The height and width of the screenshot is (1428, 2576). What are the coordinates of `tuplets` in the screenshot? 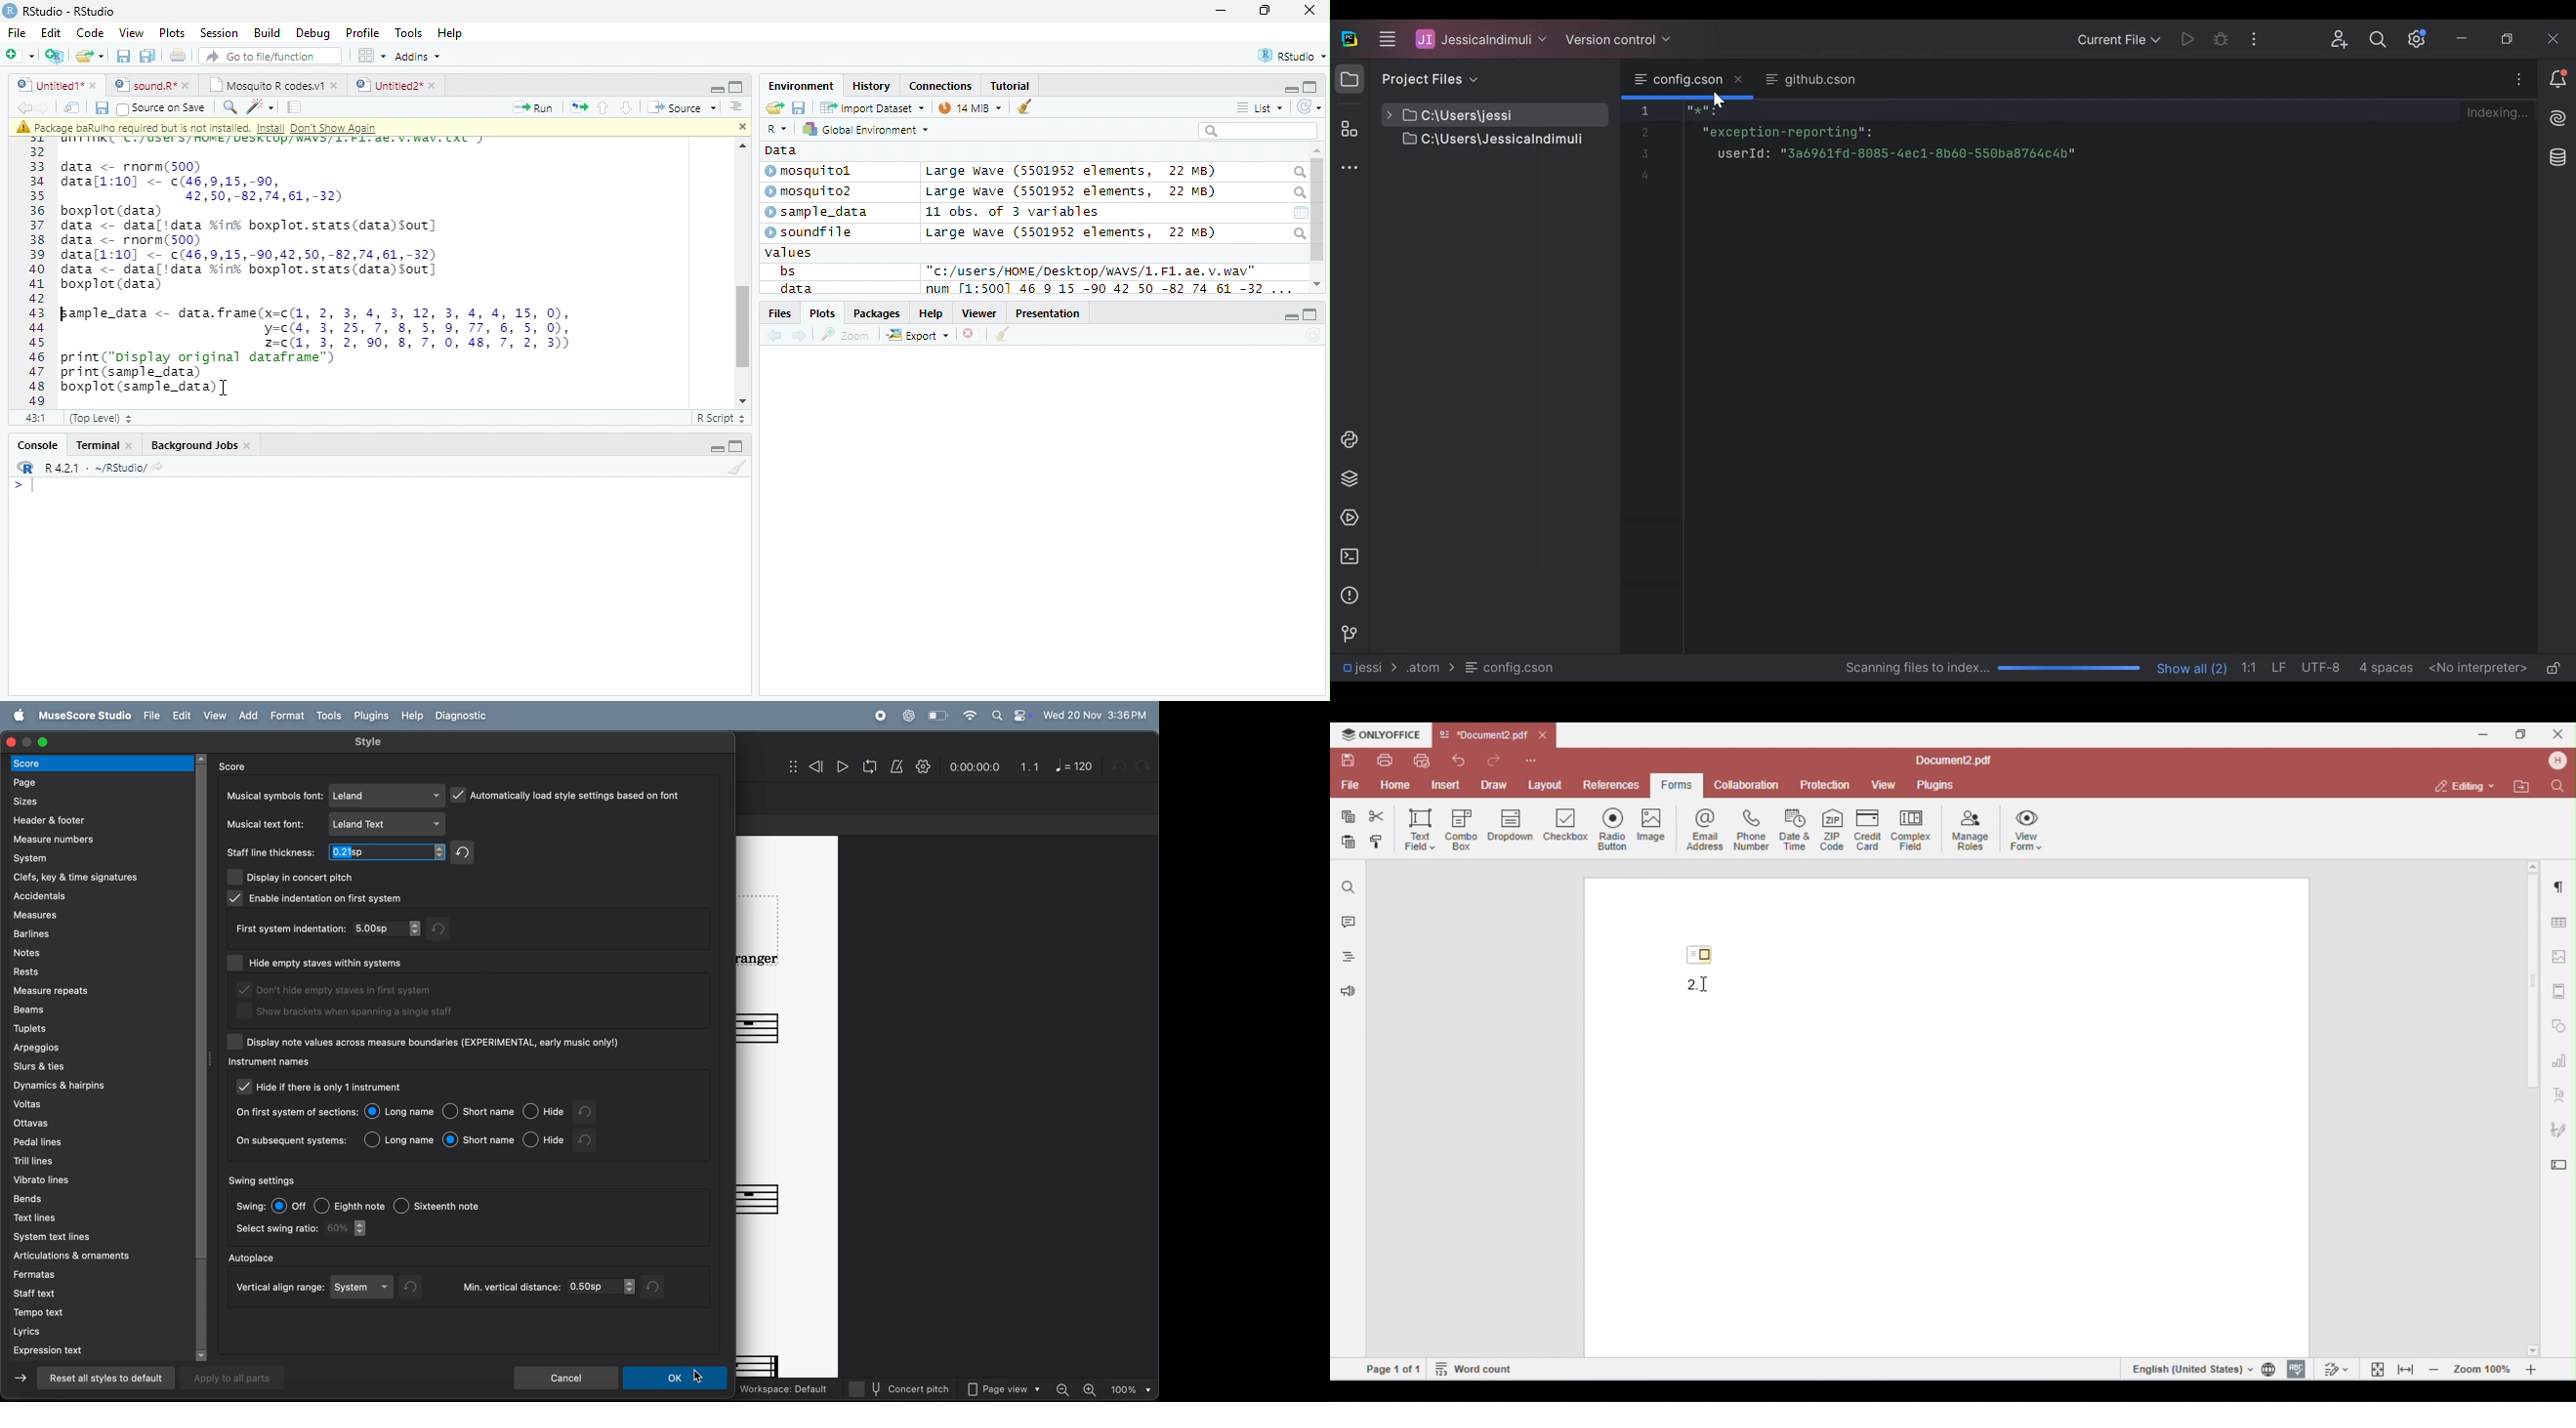 It's located at (95, 1027).